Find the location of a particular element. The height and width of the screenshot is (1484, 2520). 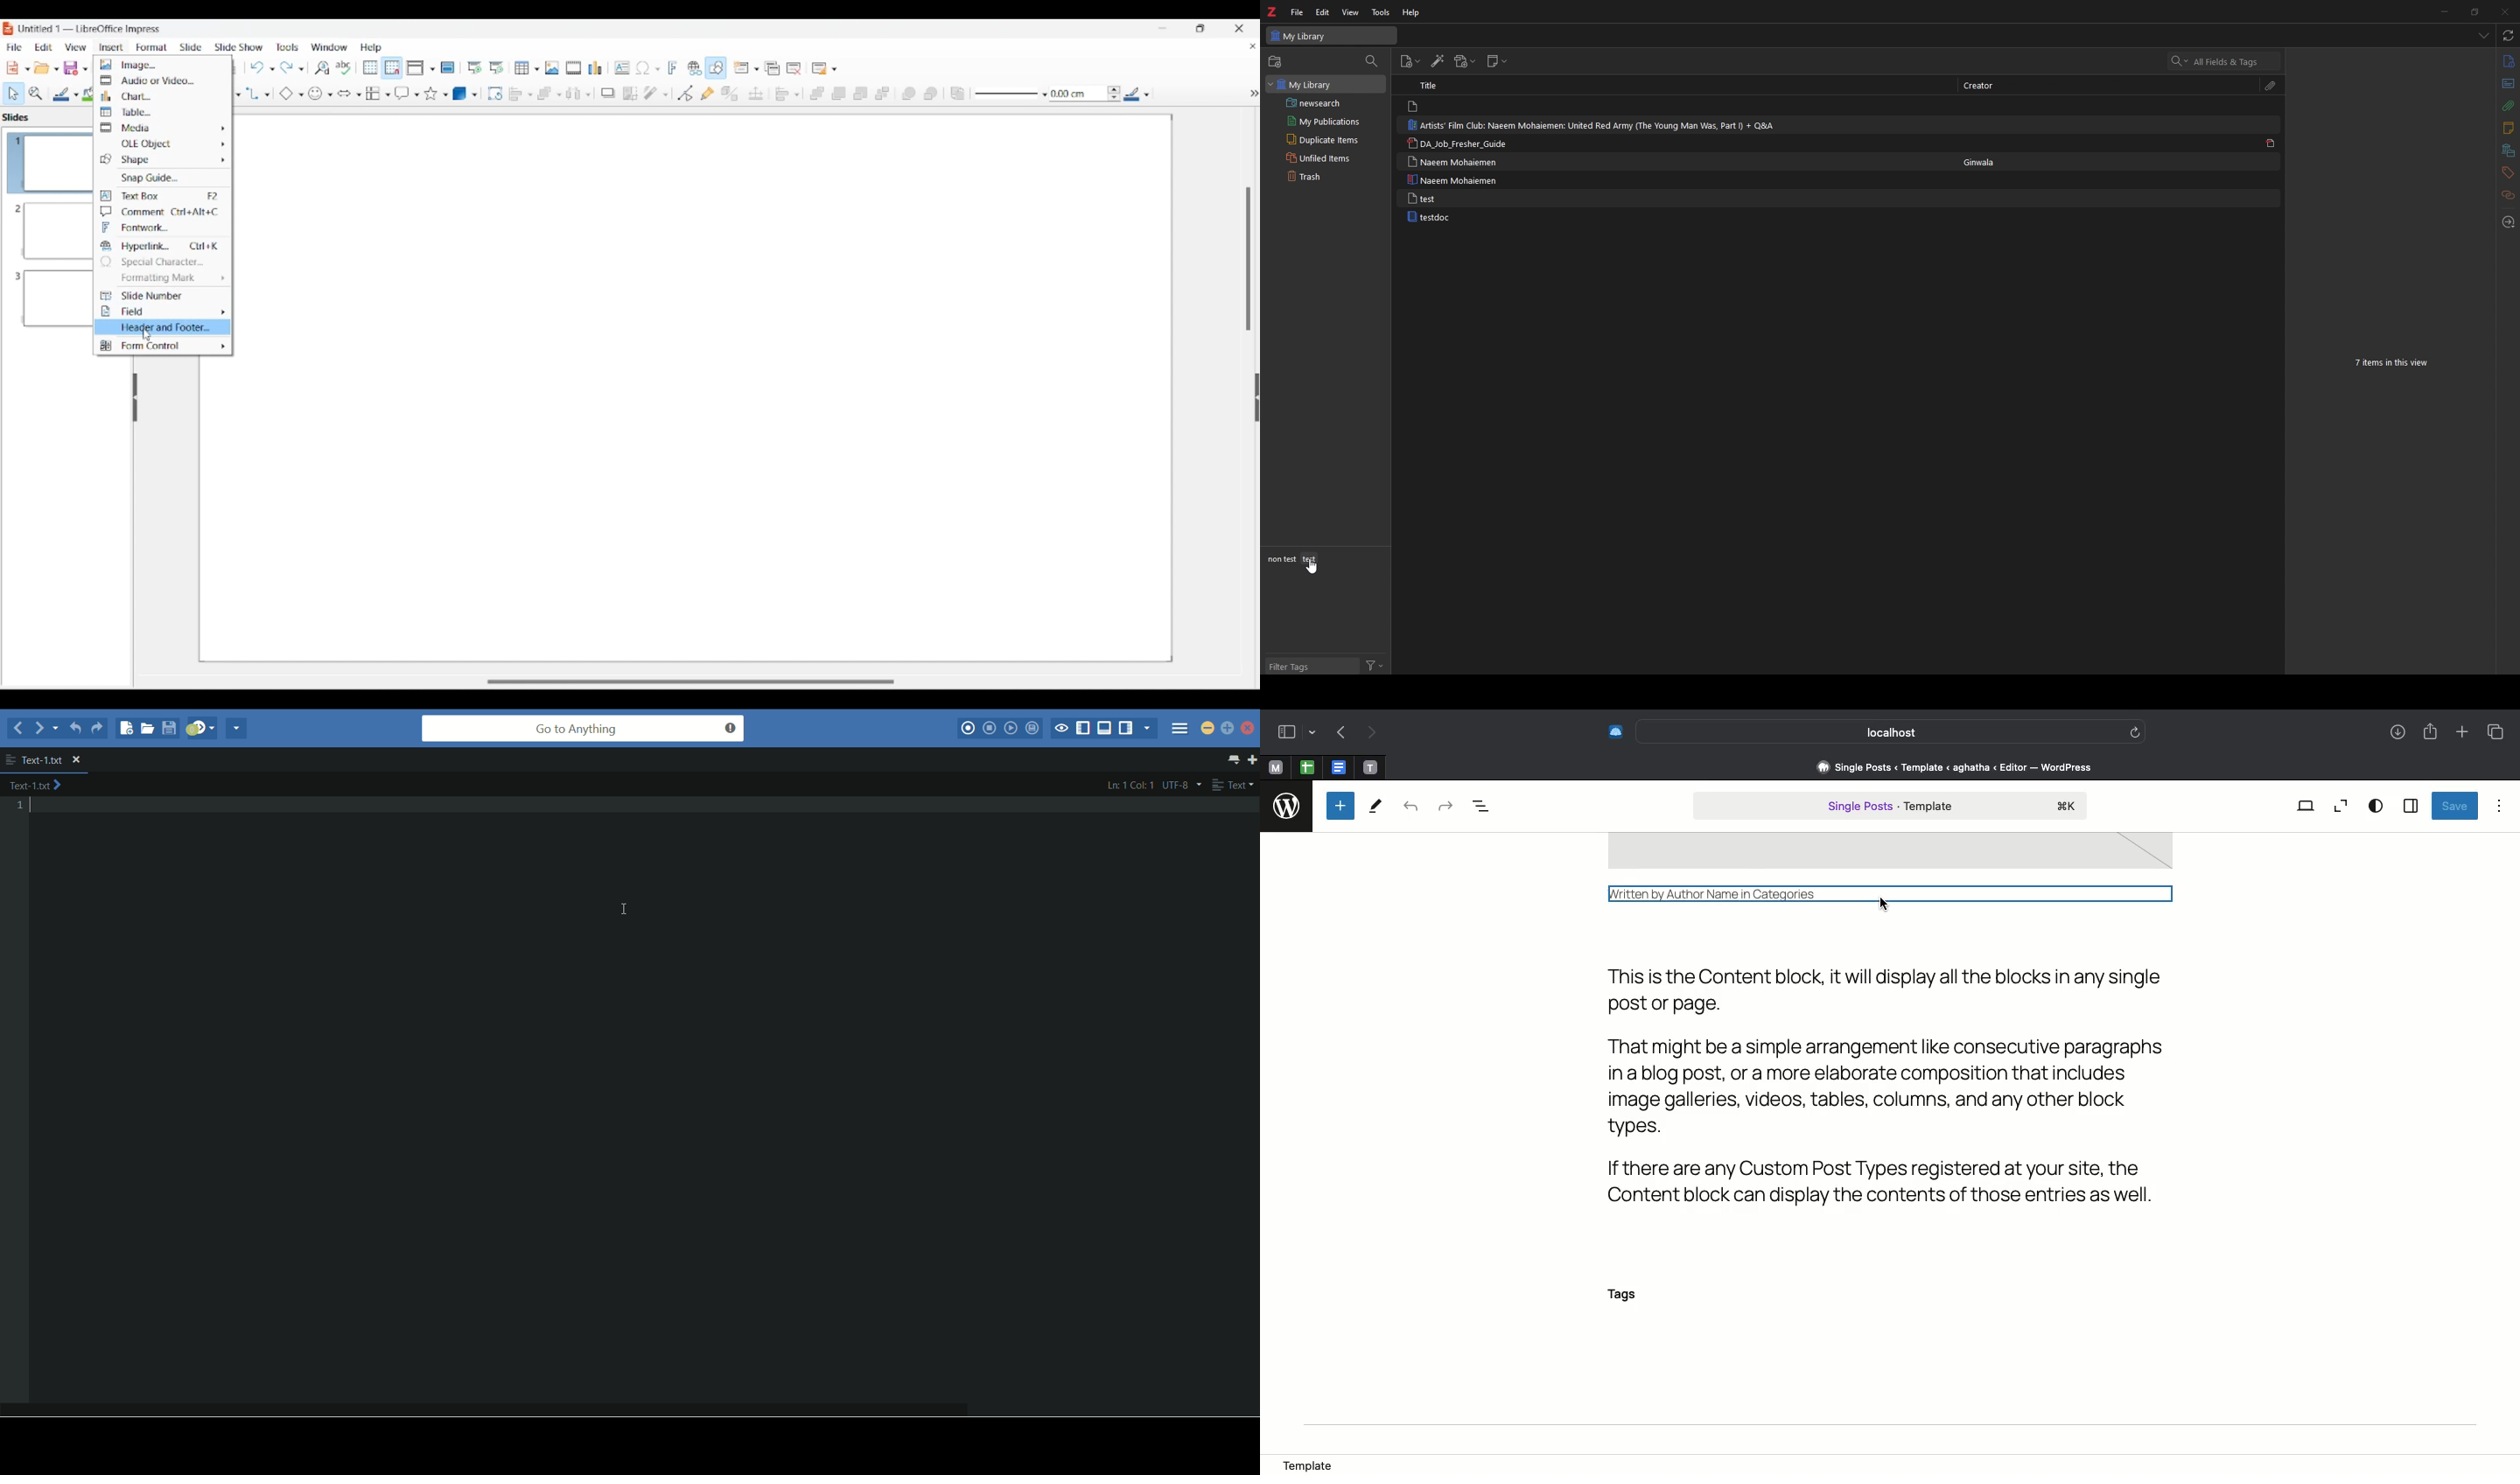

Slide 2 is located at coordinates (46, 231).